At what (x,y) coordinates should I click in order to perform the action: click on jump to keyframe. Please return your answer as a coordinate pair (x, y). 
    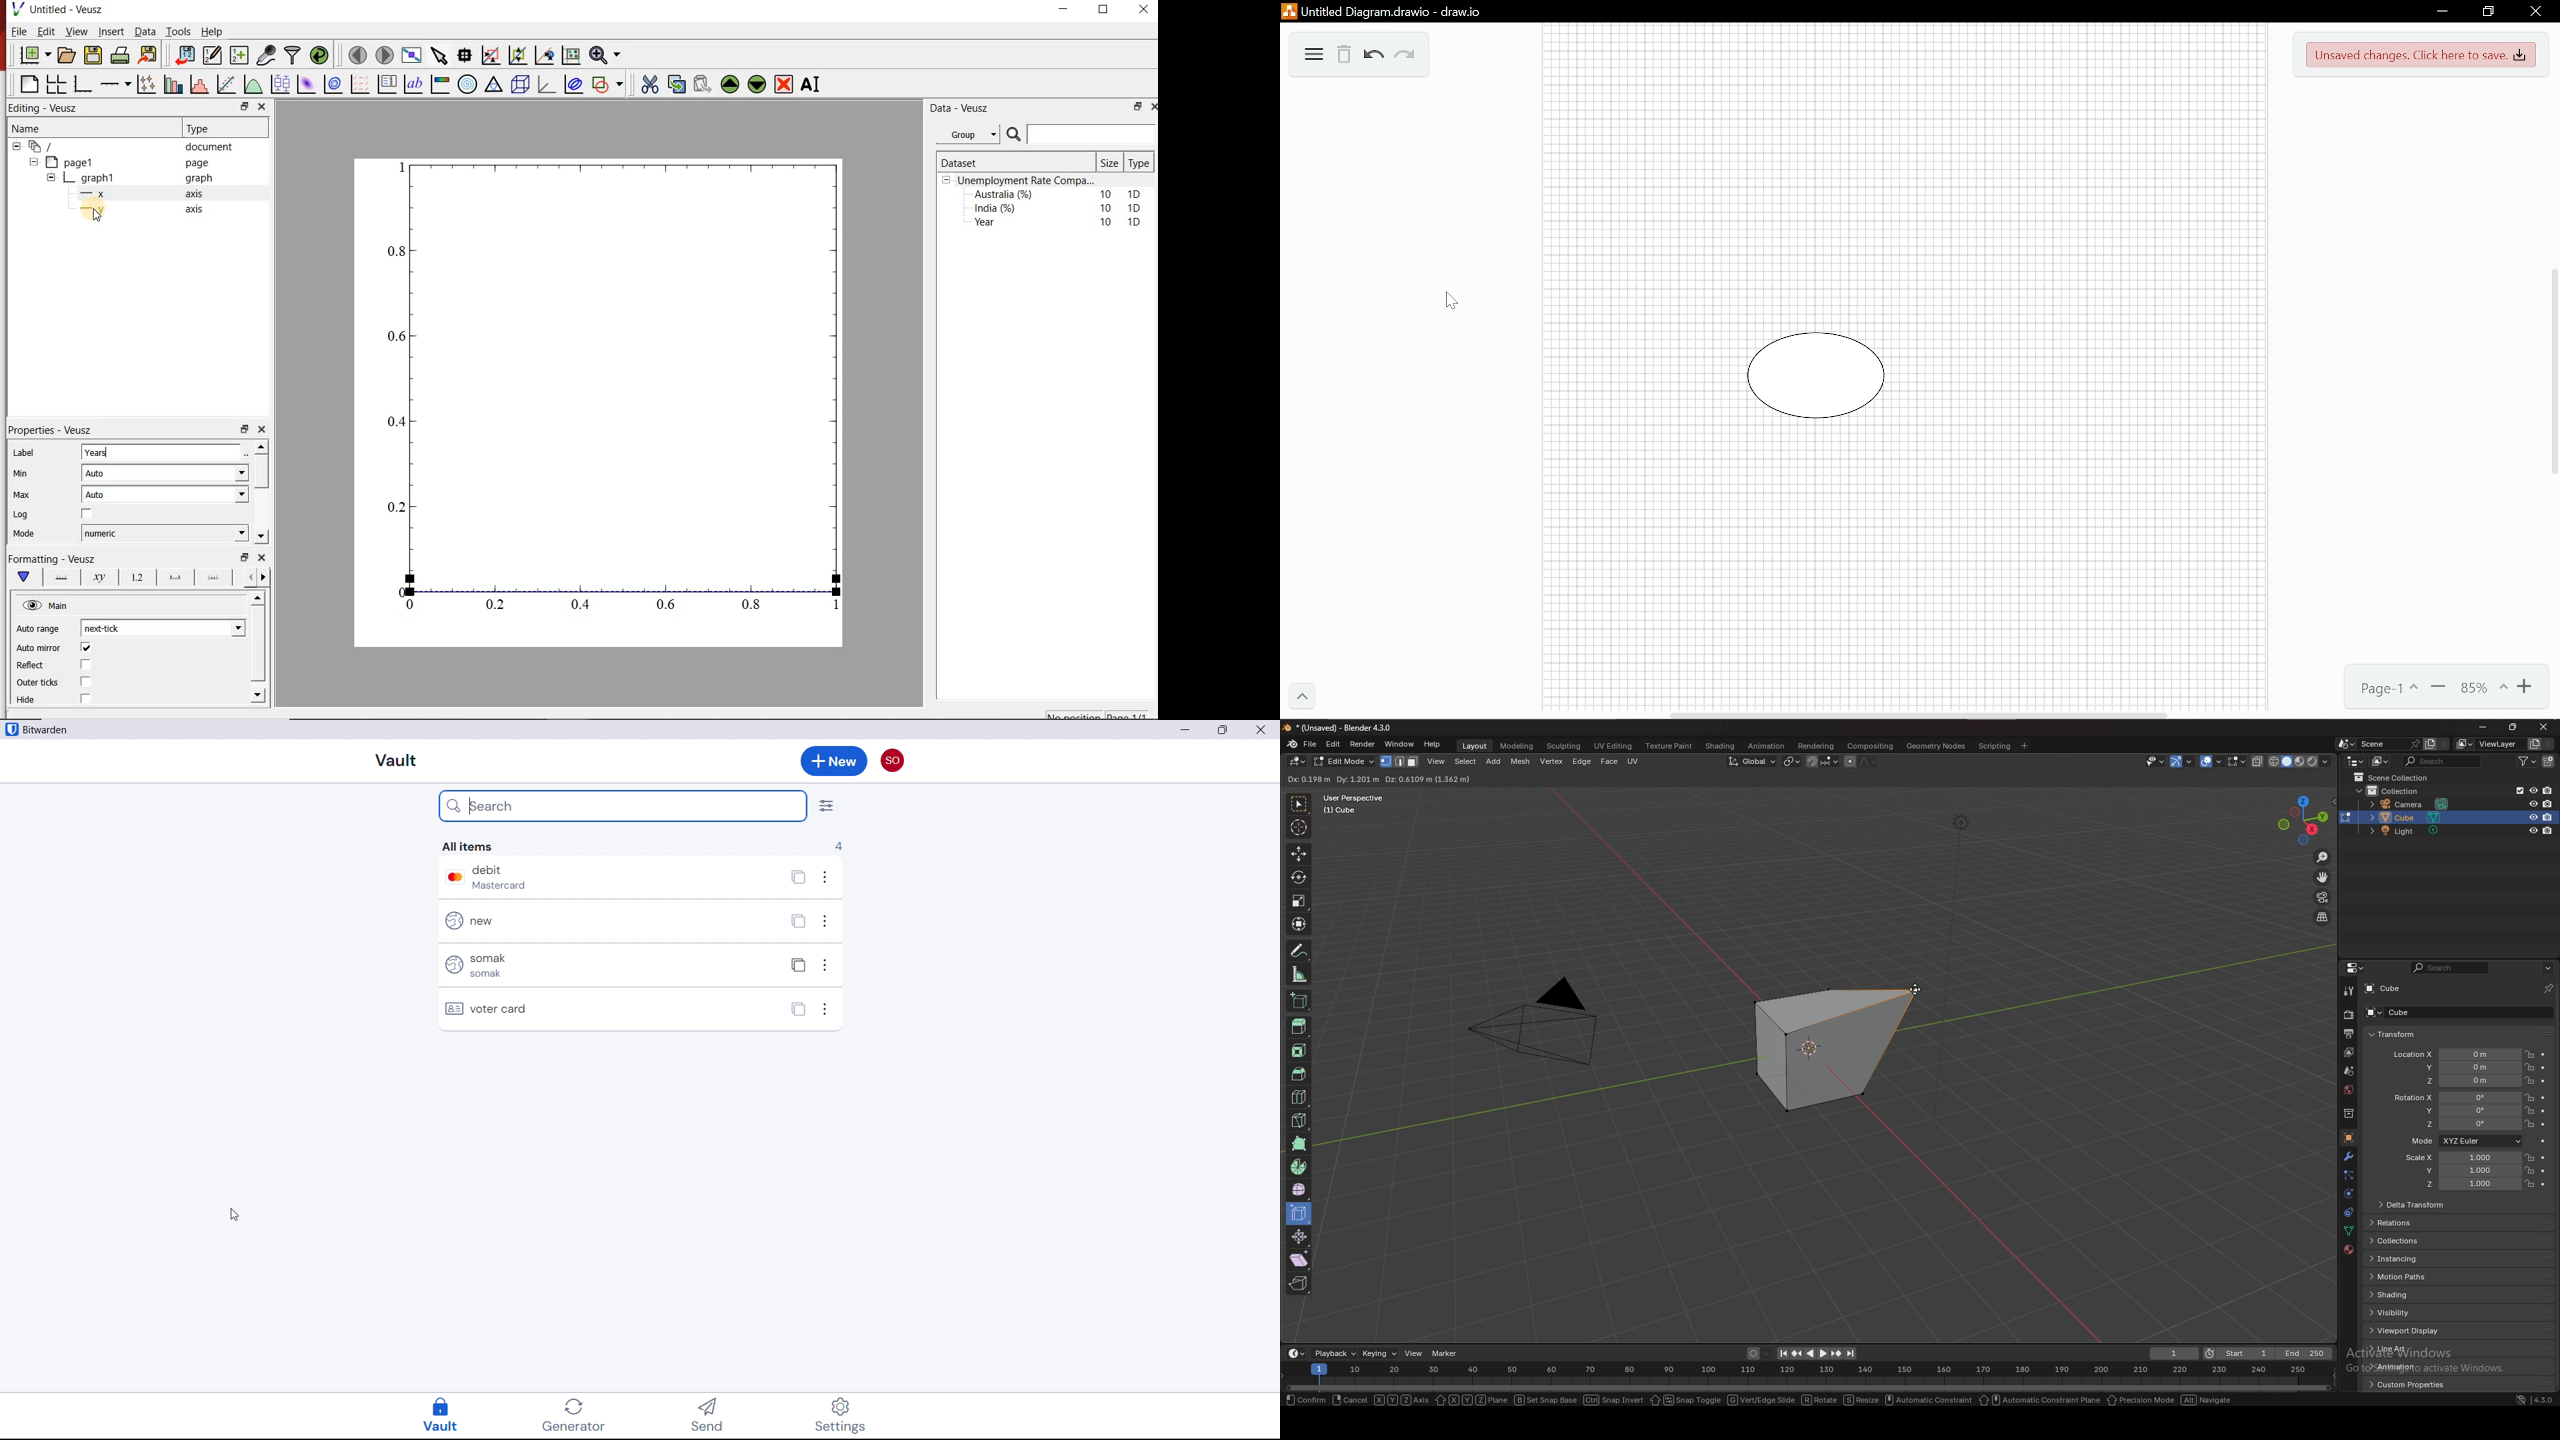
    Looking at the image, I should click on (1836, 1355).